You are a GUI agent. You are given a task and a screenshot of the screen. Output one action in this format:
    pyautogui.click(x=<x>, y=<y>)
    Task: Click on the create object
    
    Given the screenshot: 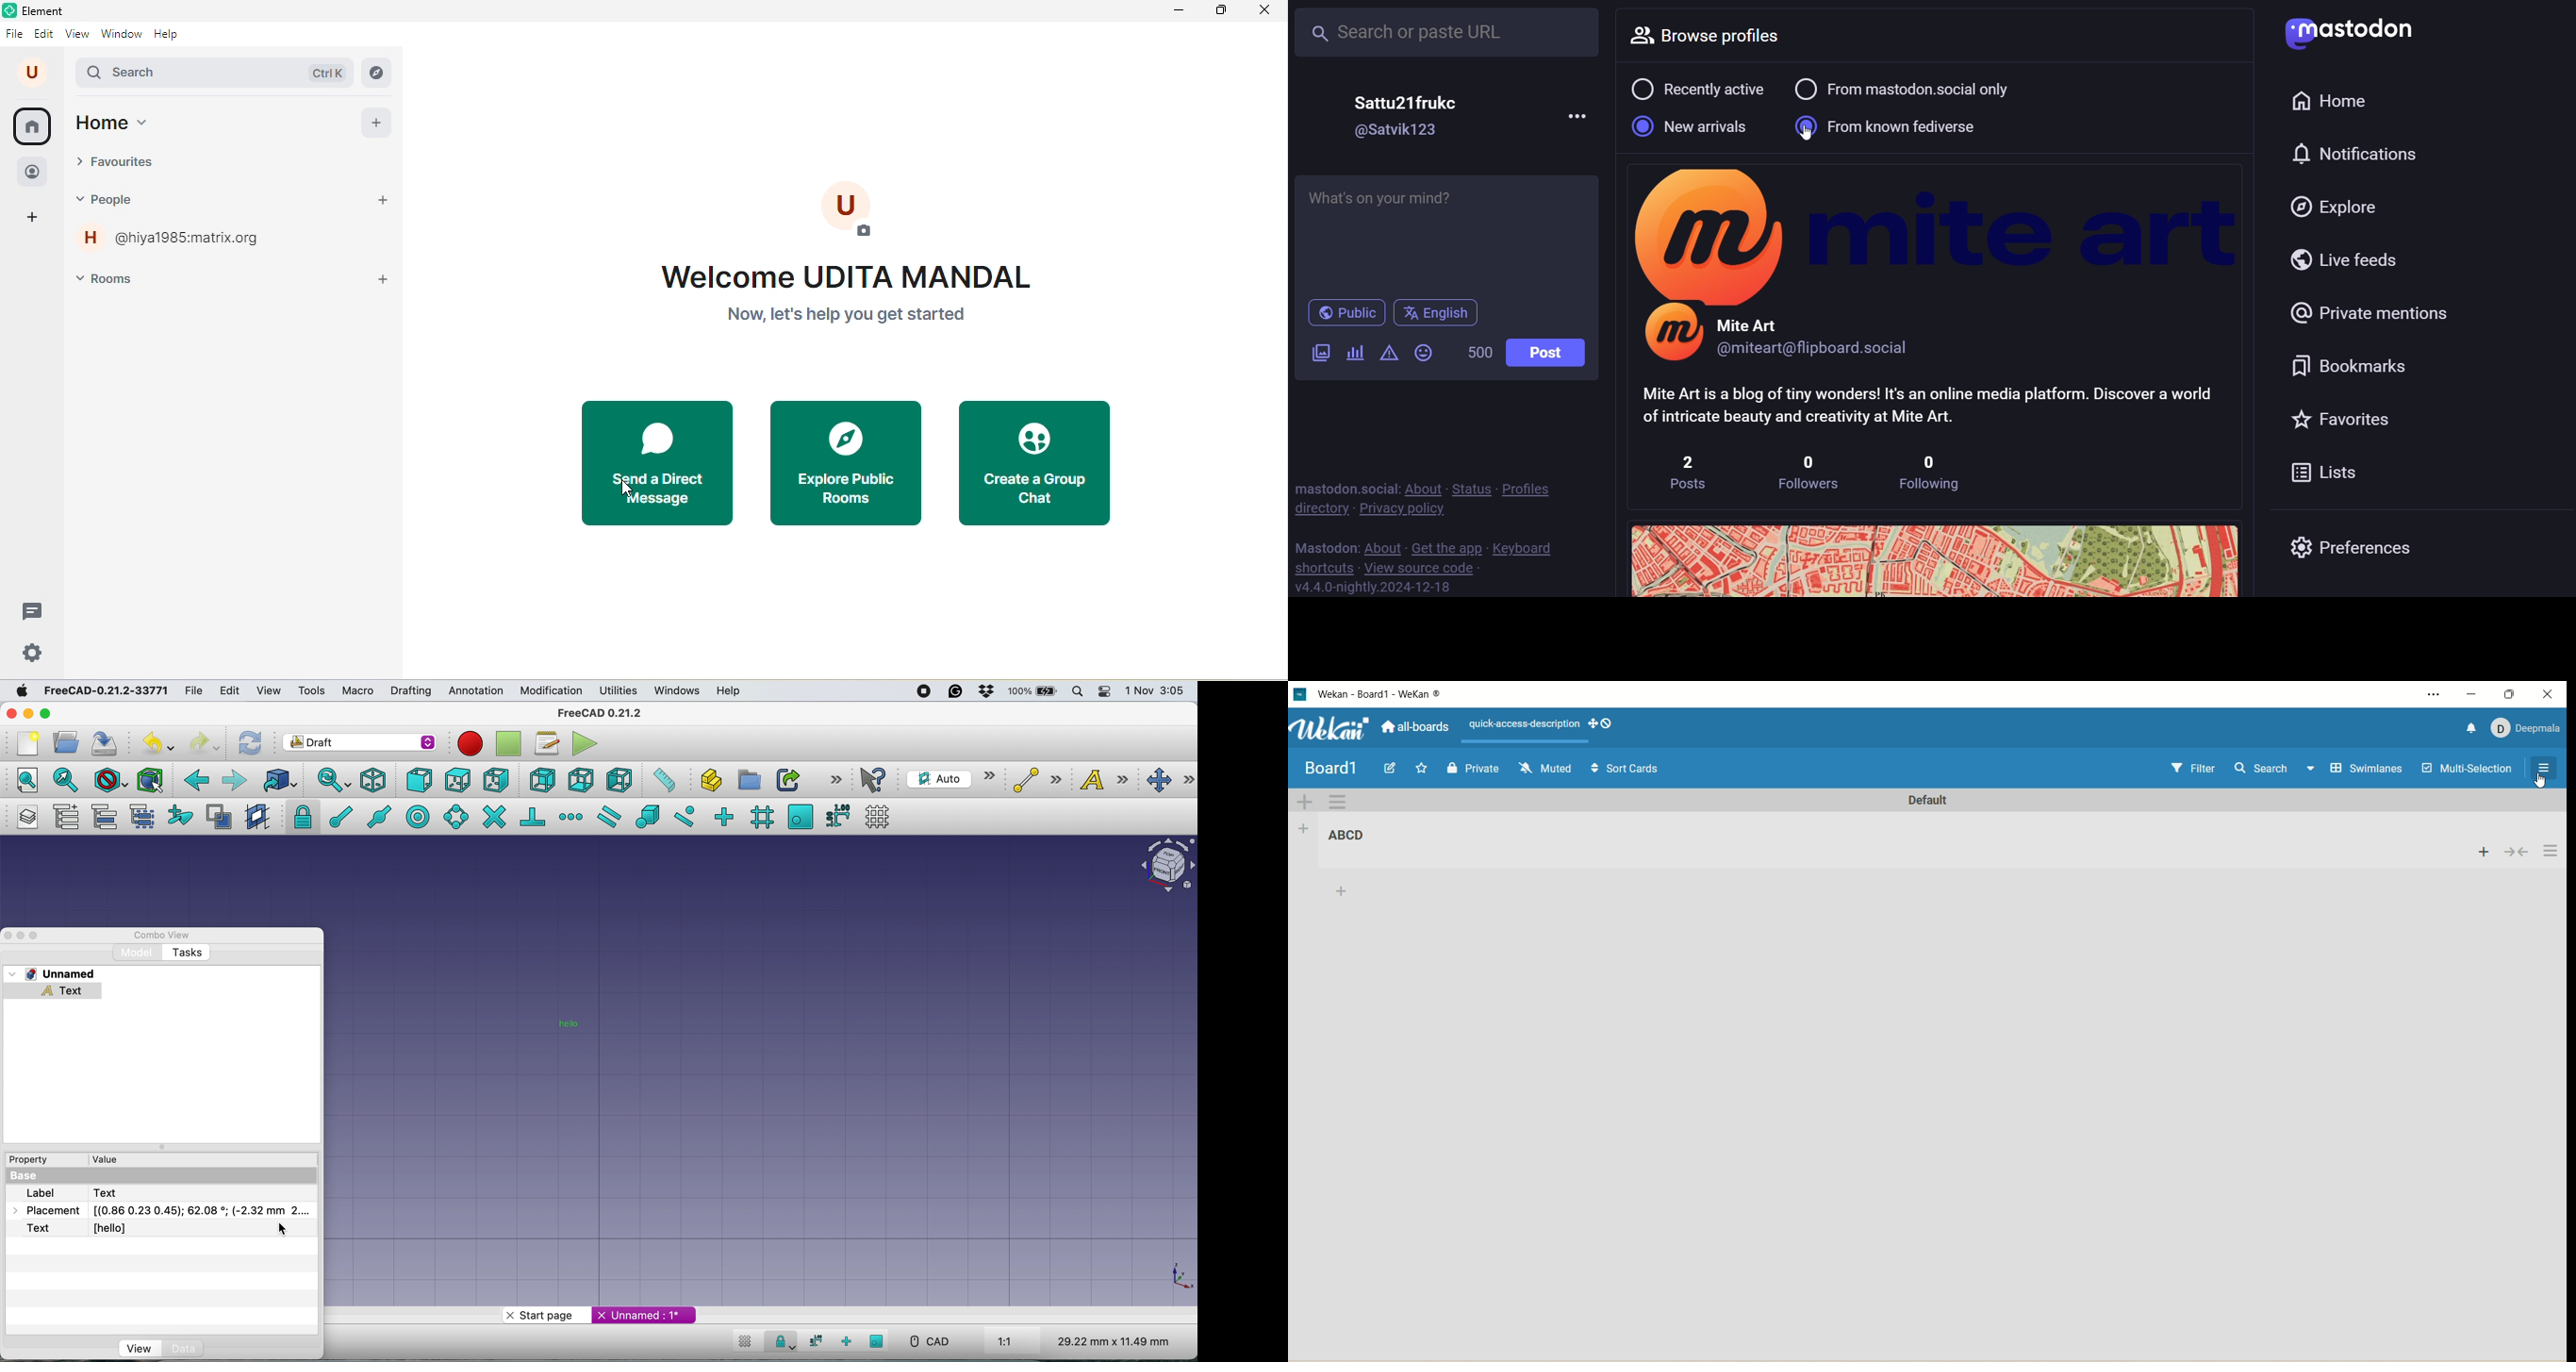 What is the action you would take?
    pyautogui.click(x=704, y=780)
    